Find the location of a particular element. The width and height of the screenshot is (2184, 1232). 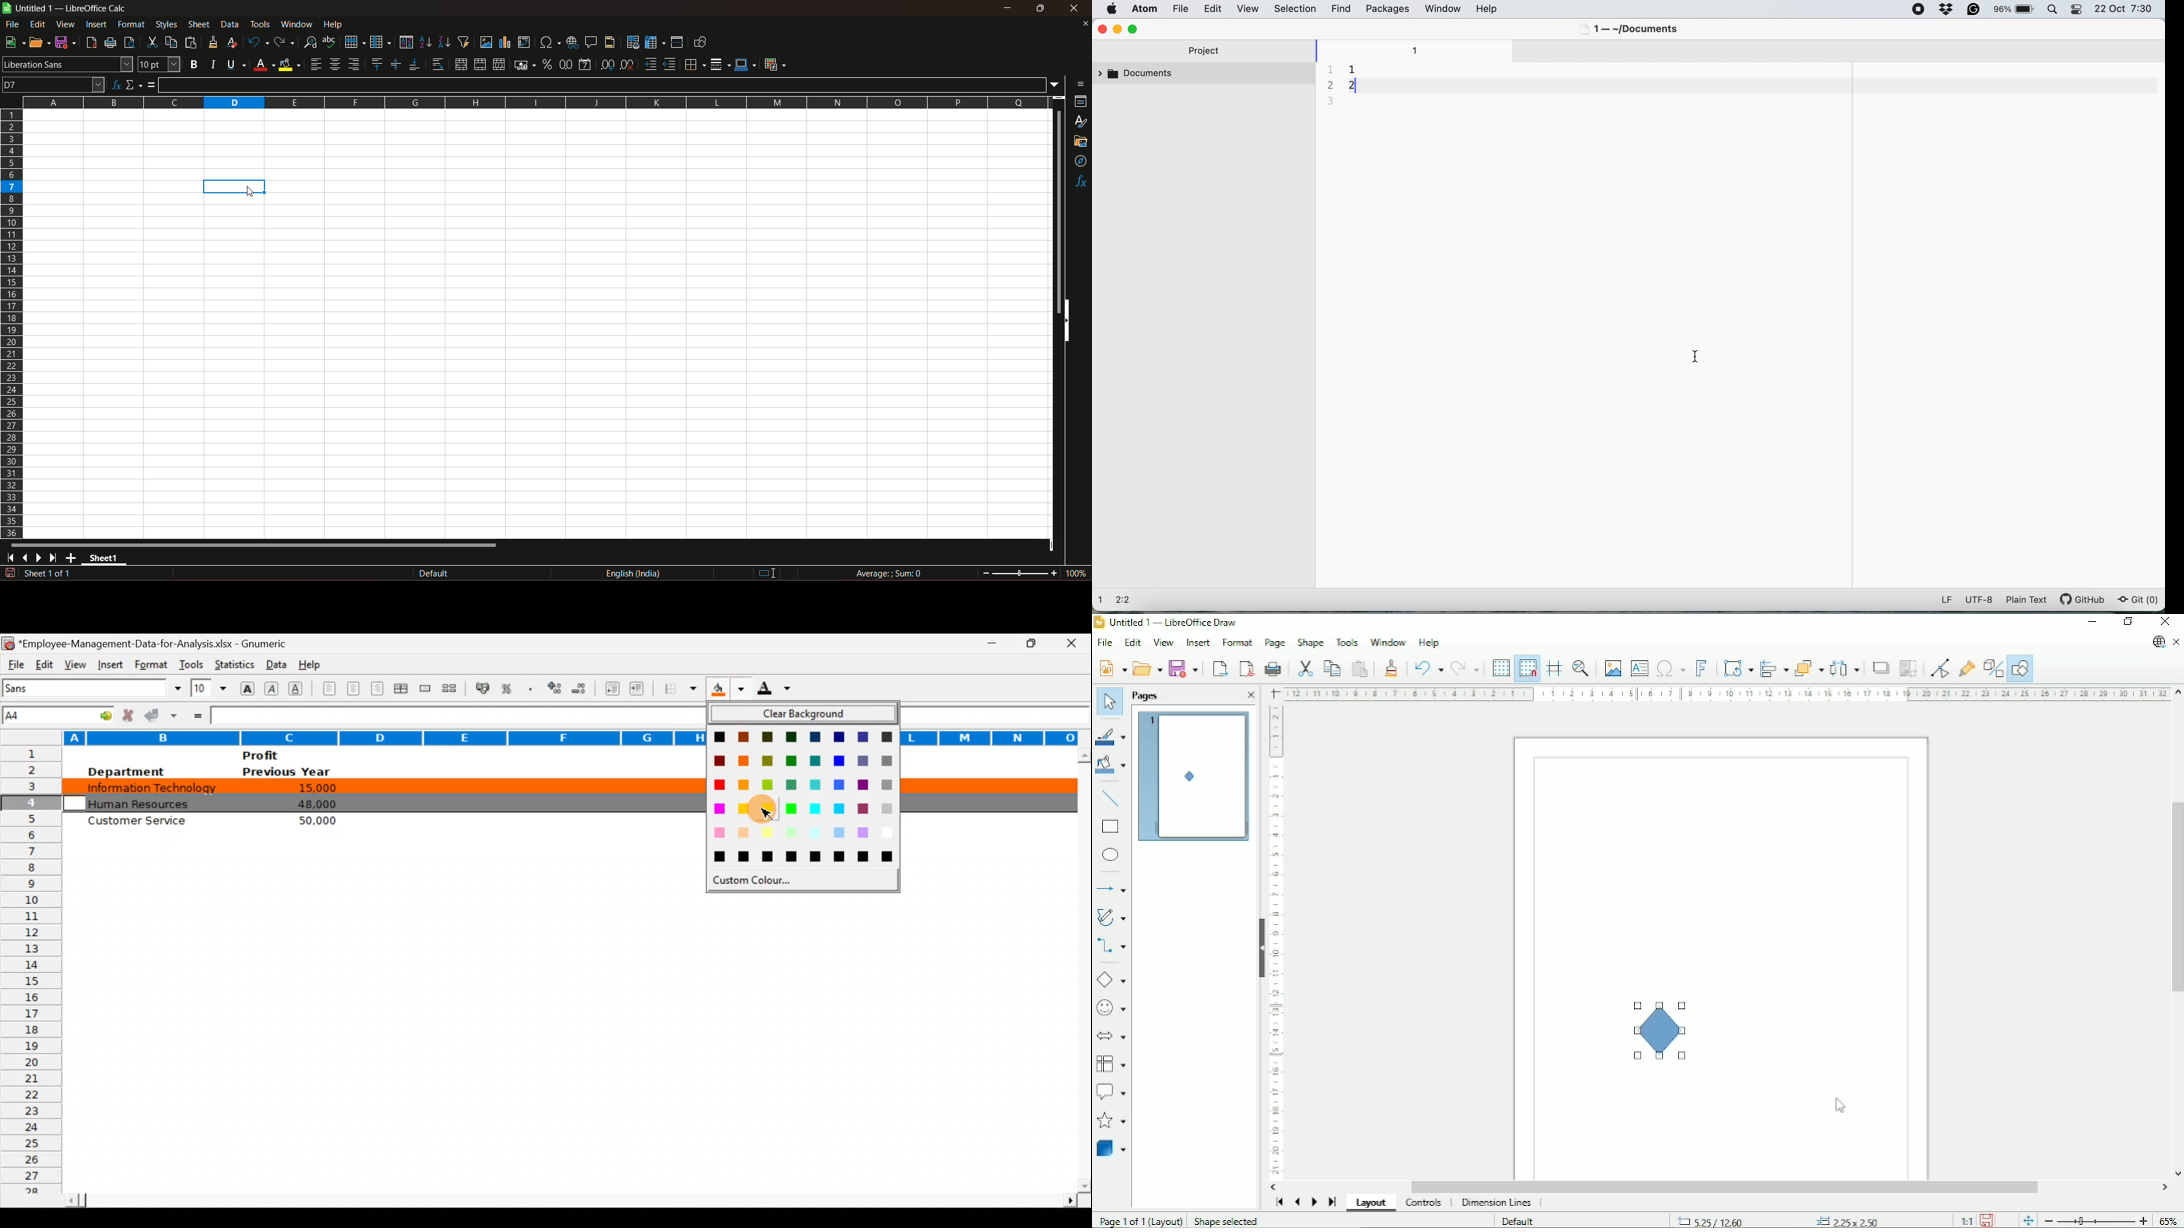

Horizontal scale is located at coordinates (1726, 694).